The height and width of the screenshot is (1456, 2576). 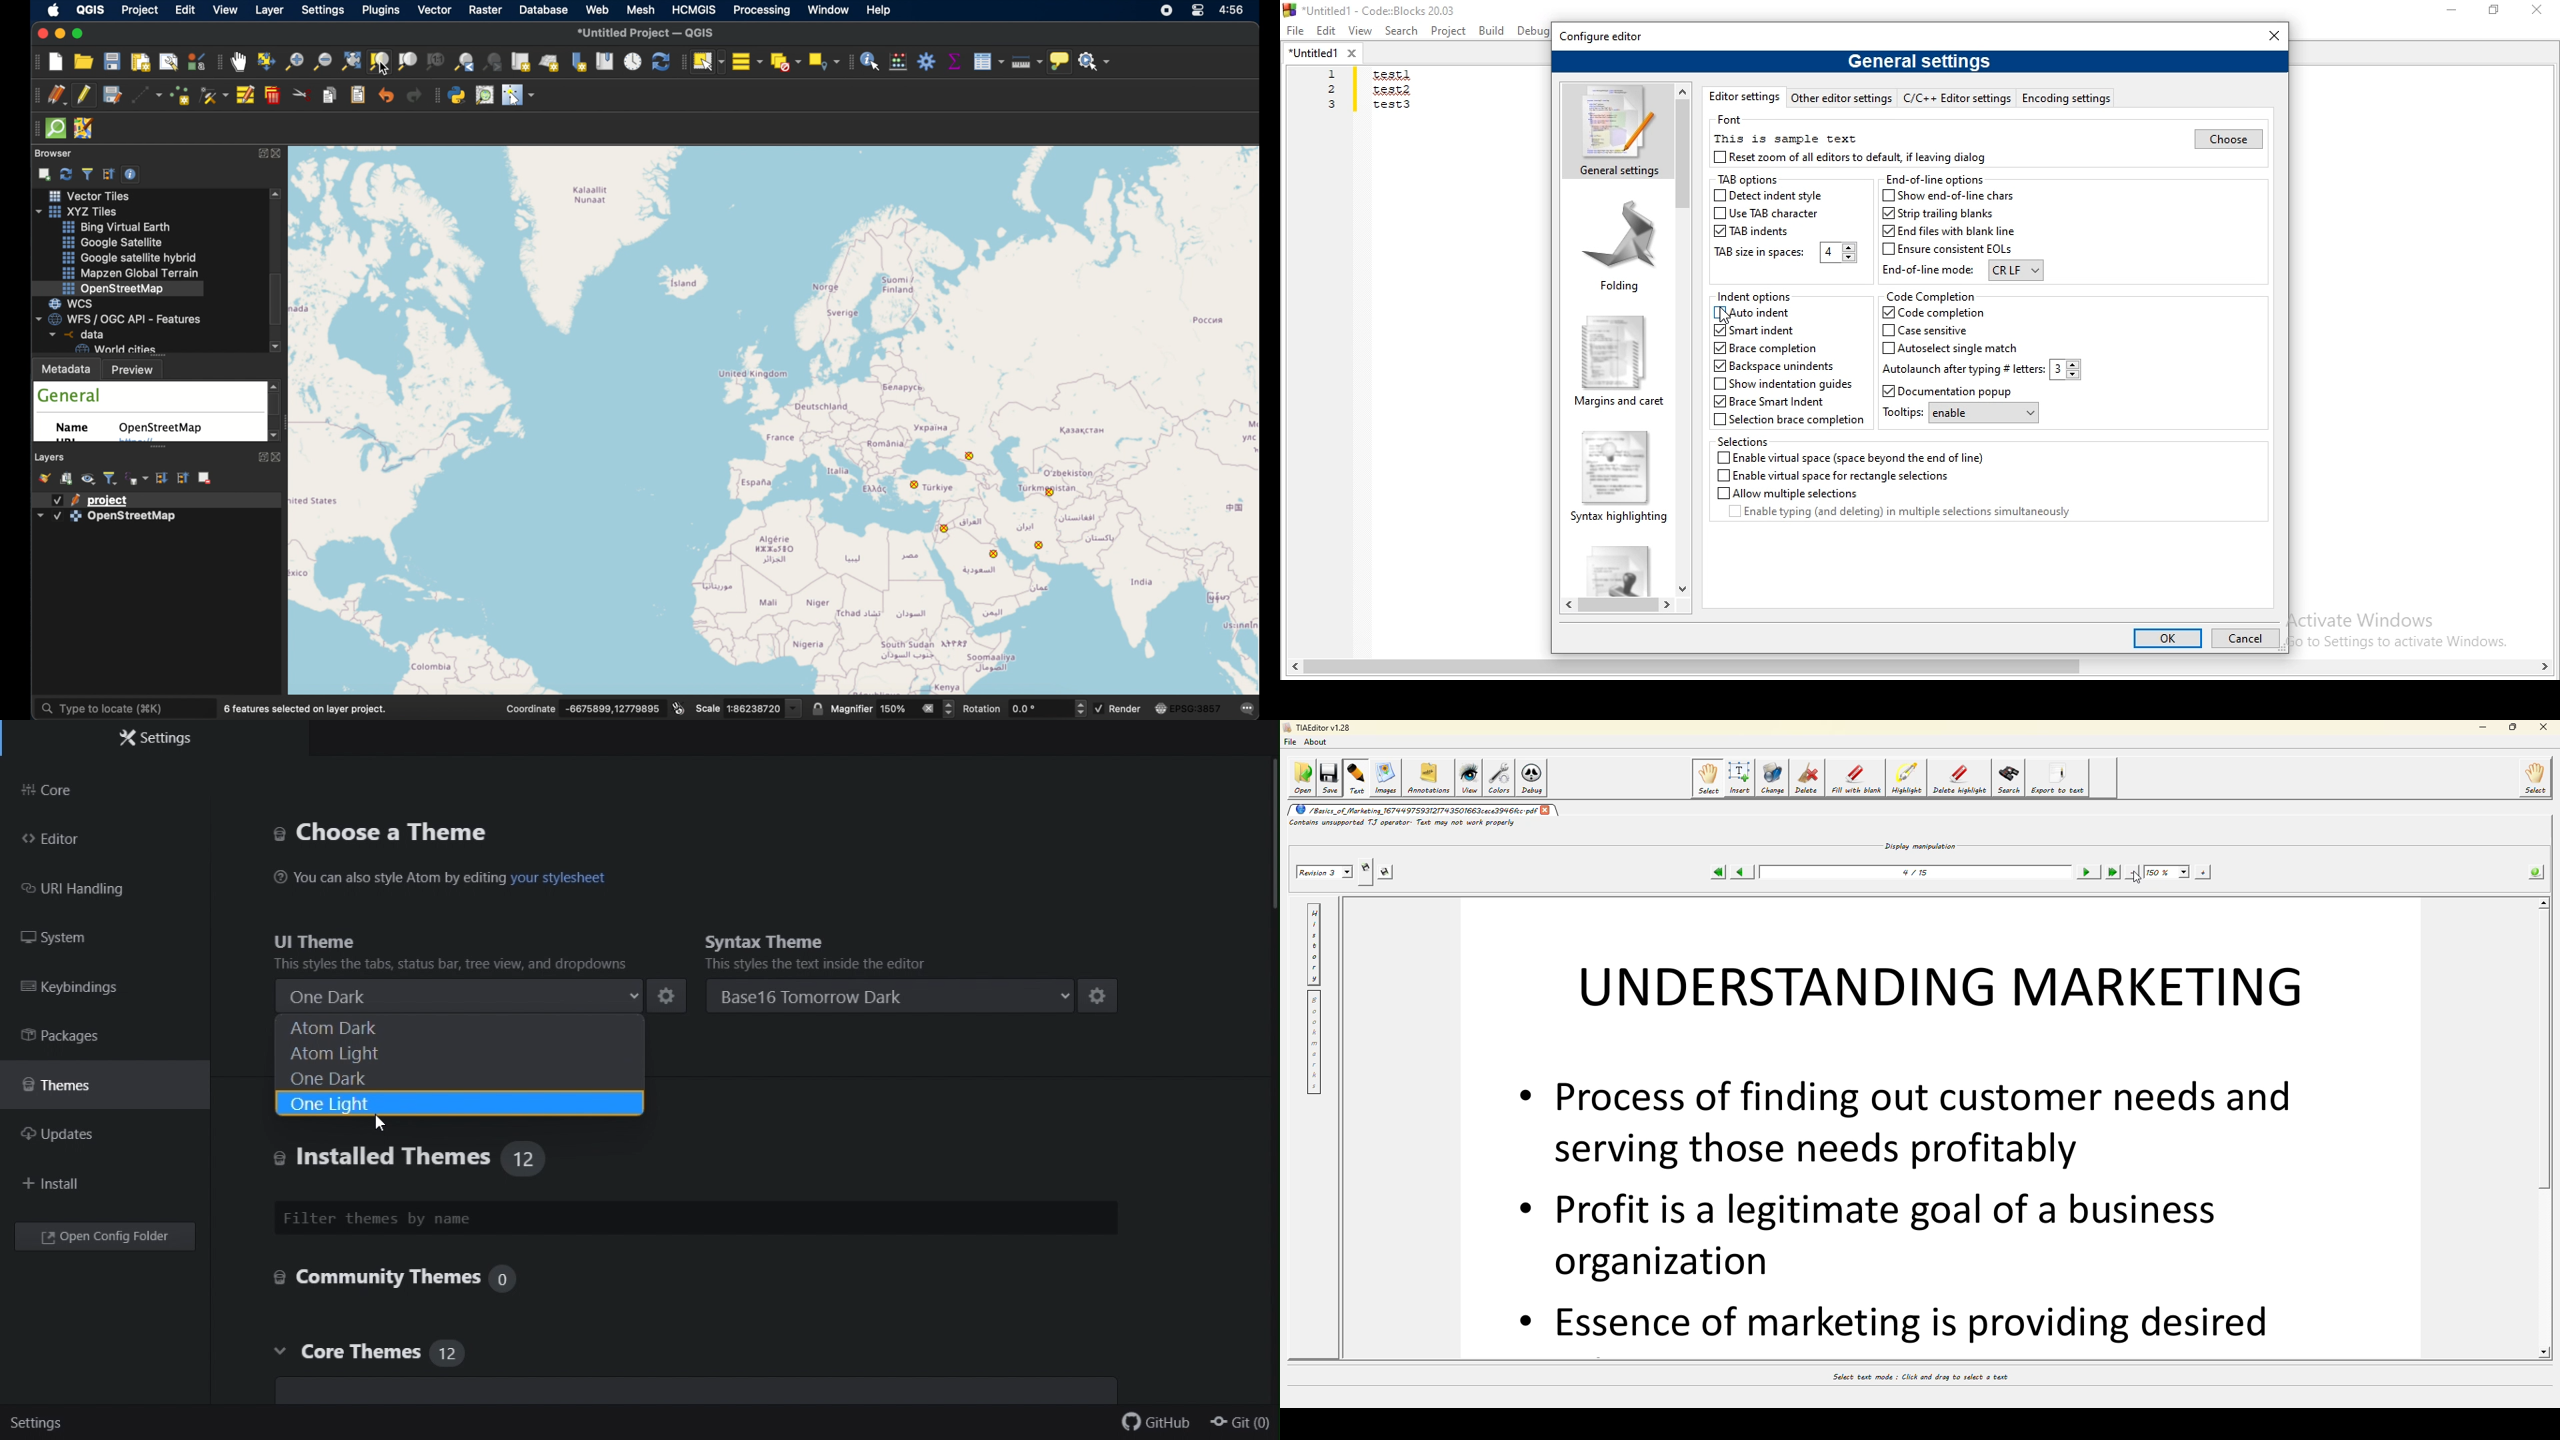 What do you see at coordinates (2067, 97) in the screenshot?
I see `Encoding settings` at bounding box center [2067, 97].